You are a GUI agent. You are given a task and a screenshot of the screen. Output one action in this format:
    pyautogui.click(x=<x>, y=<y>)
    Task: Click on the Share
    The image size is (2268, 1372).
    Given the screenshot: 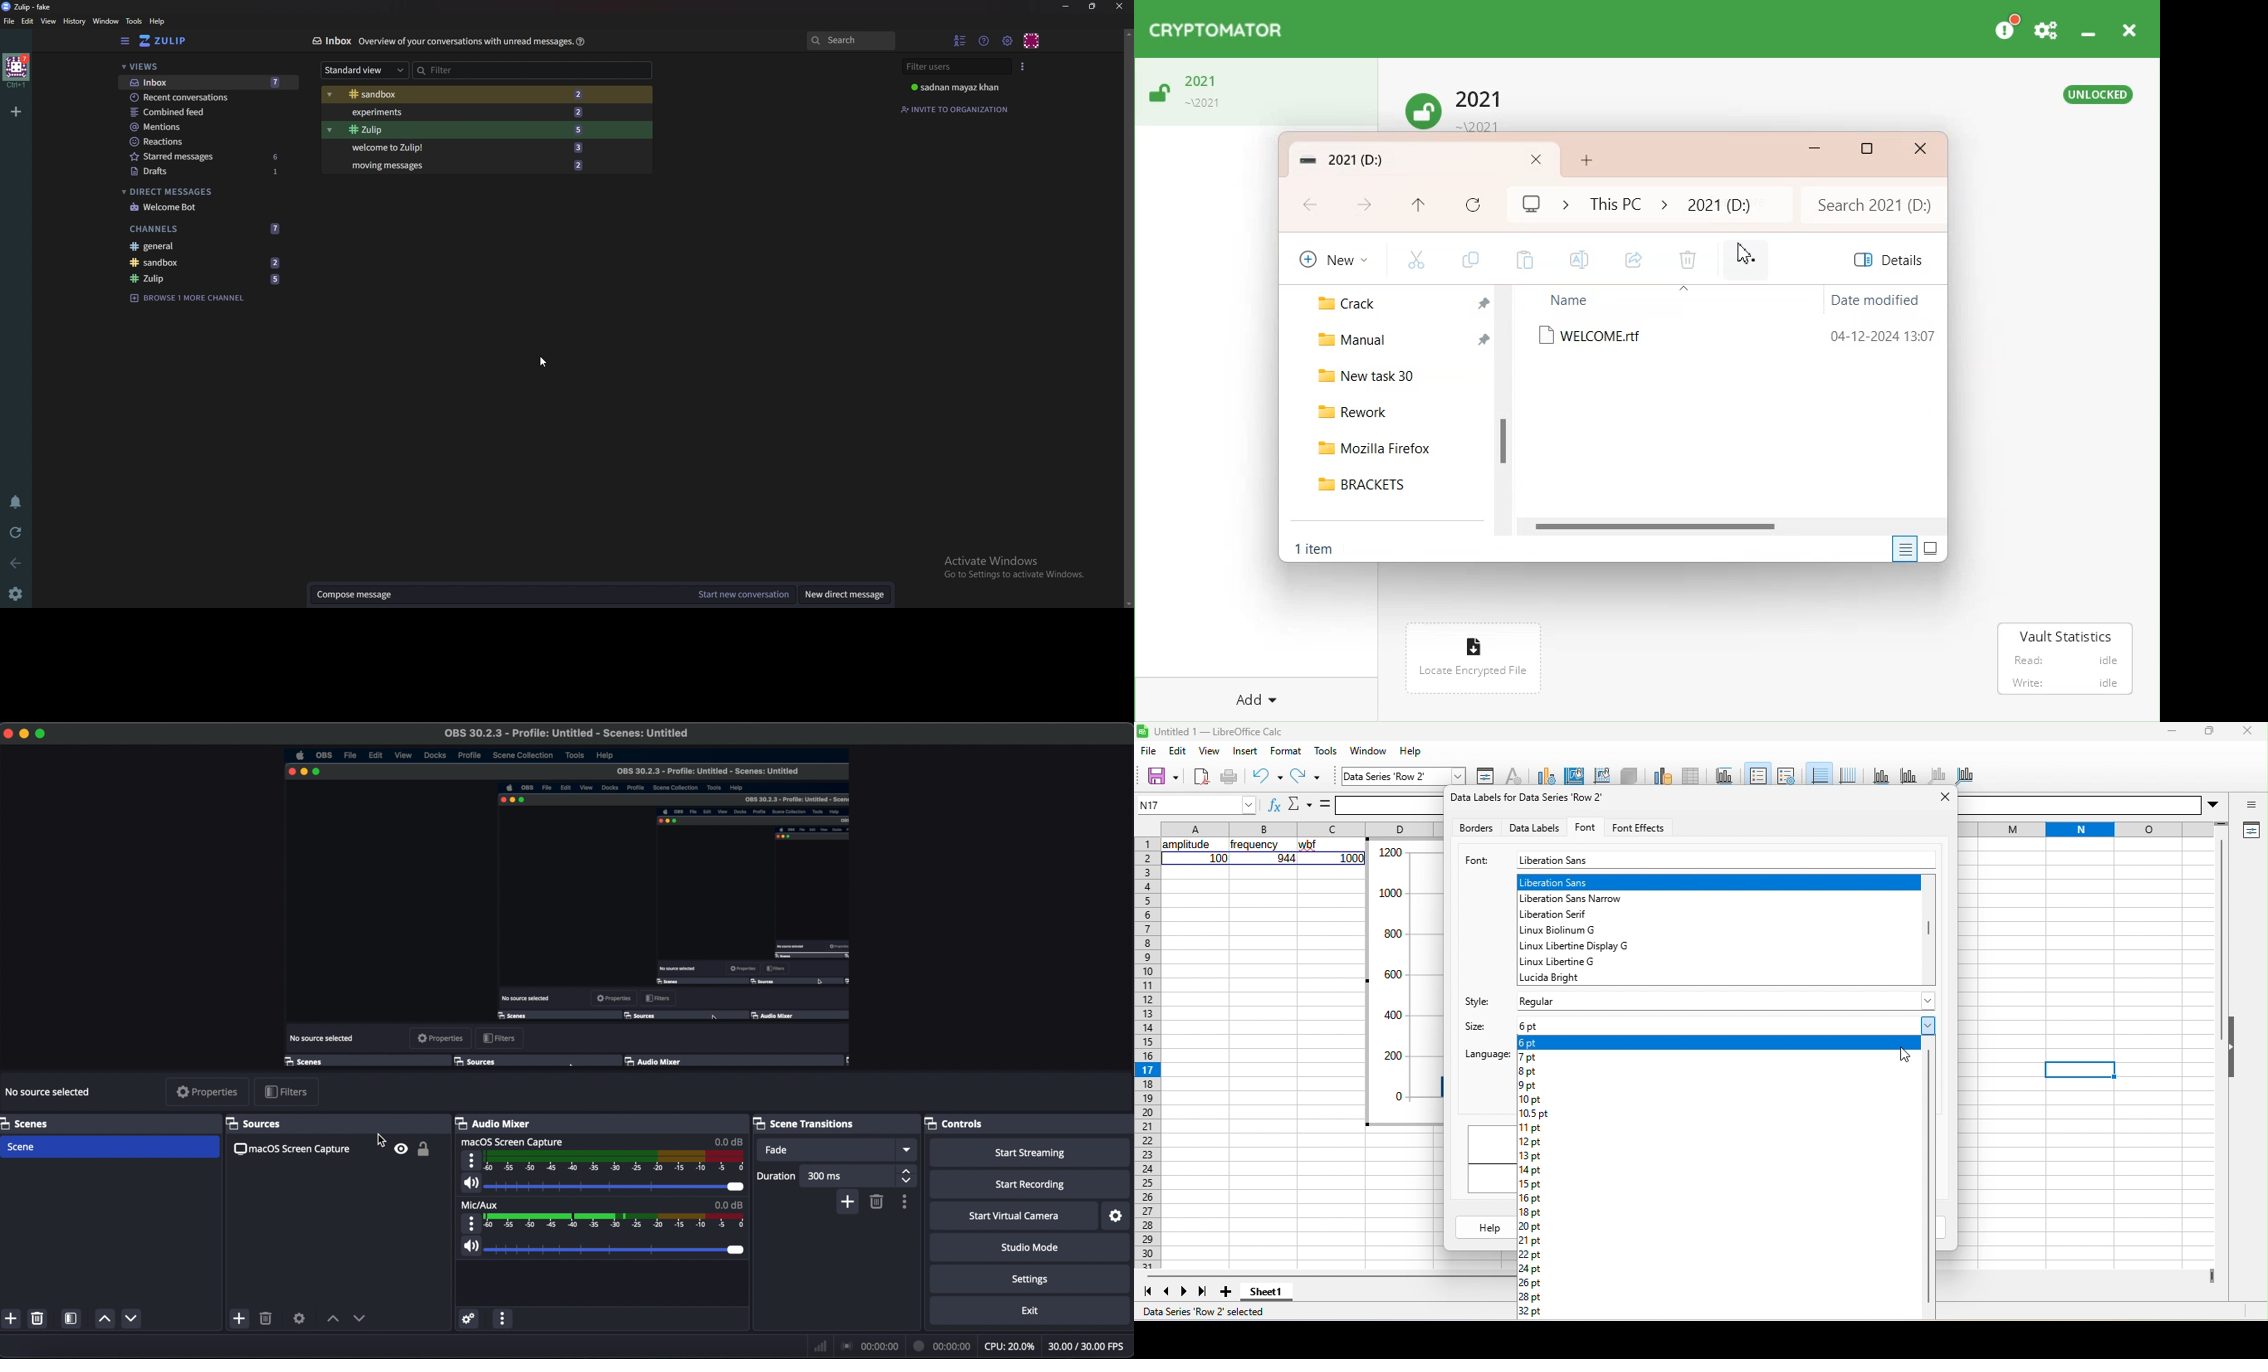 What is the action you would take?
    pyautogui.click(x=1634, y=259)
    